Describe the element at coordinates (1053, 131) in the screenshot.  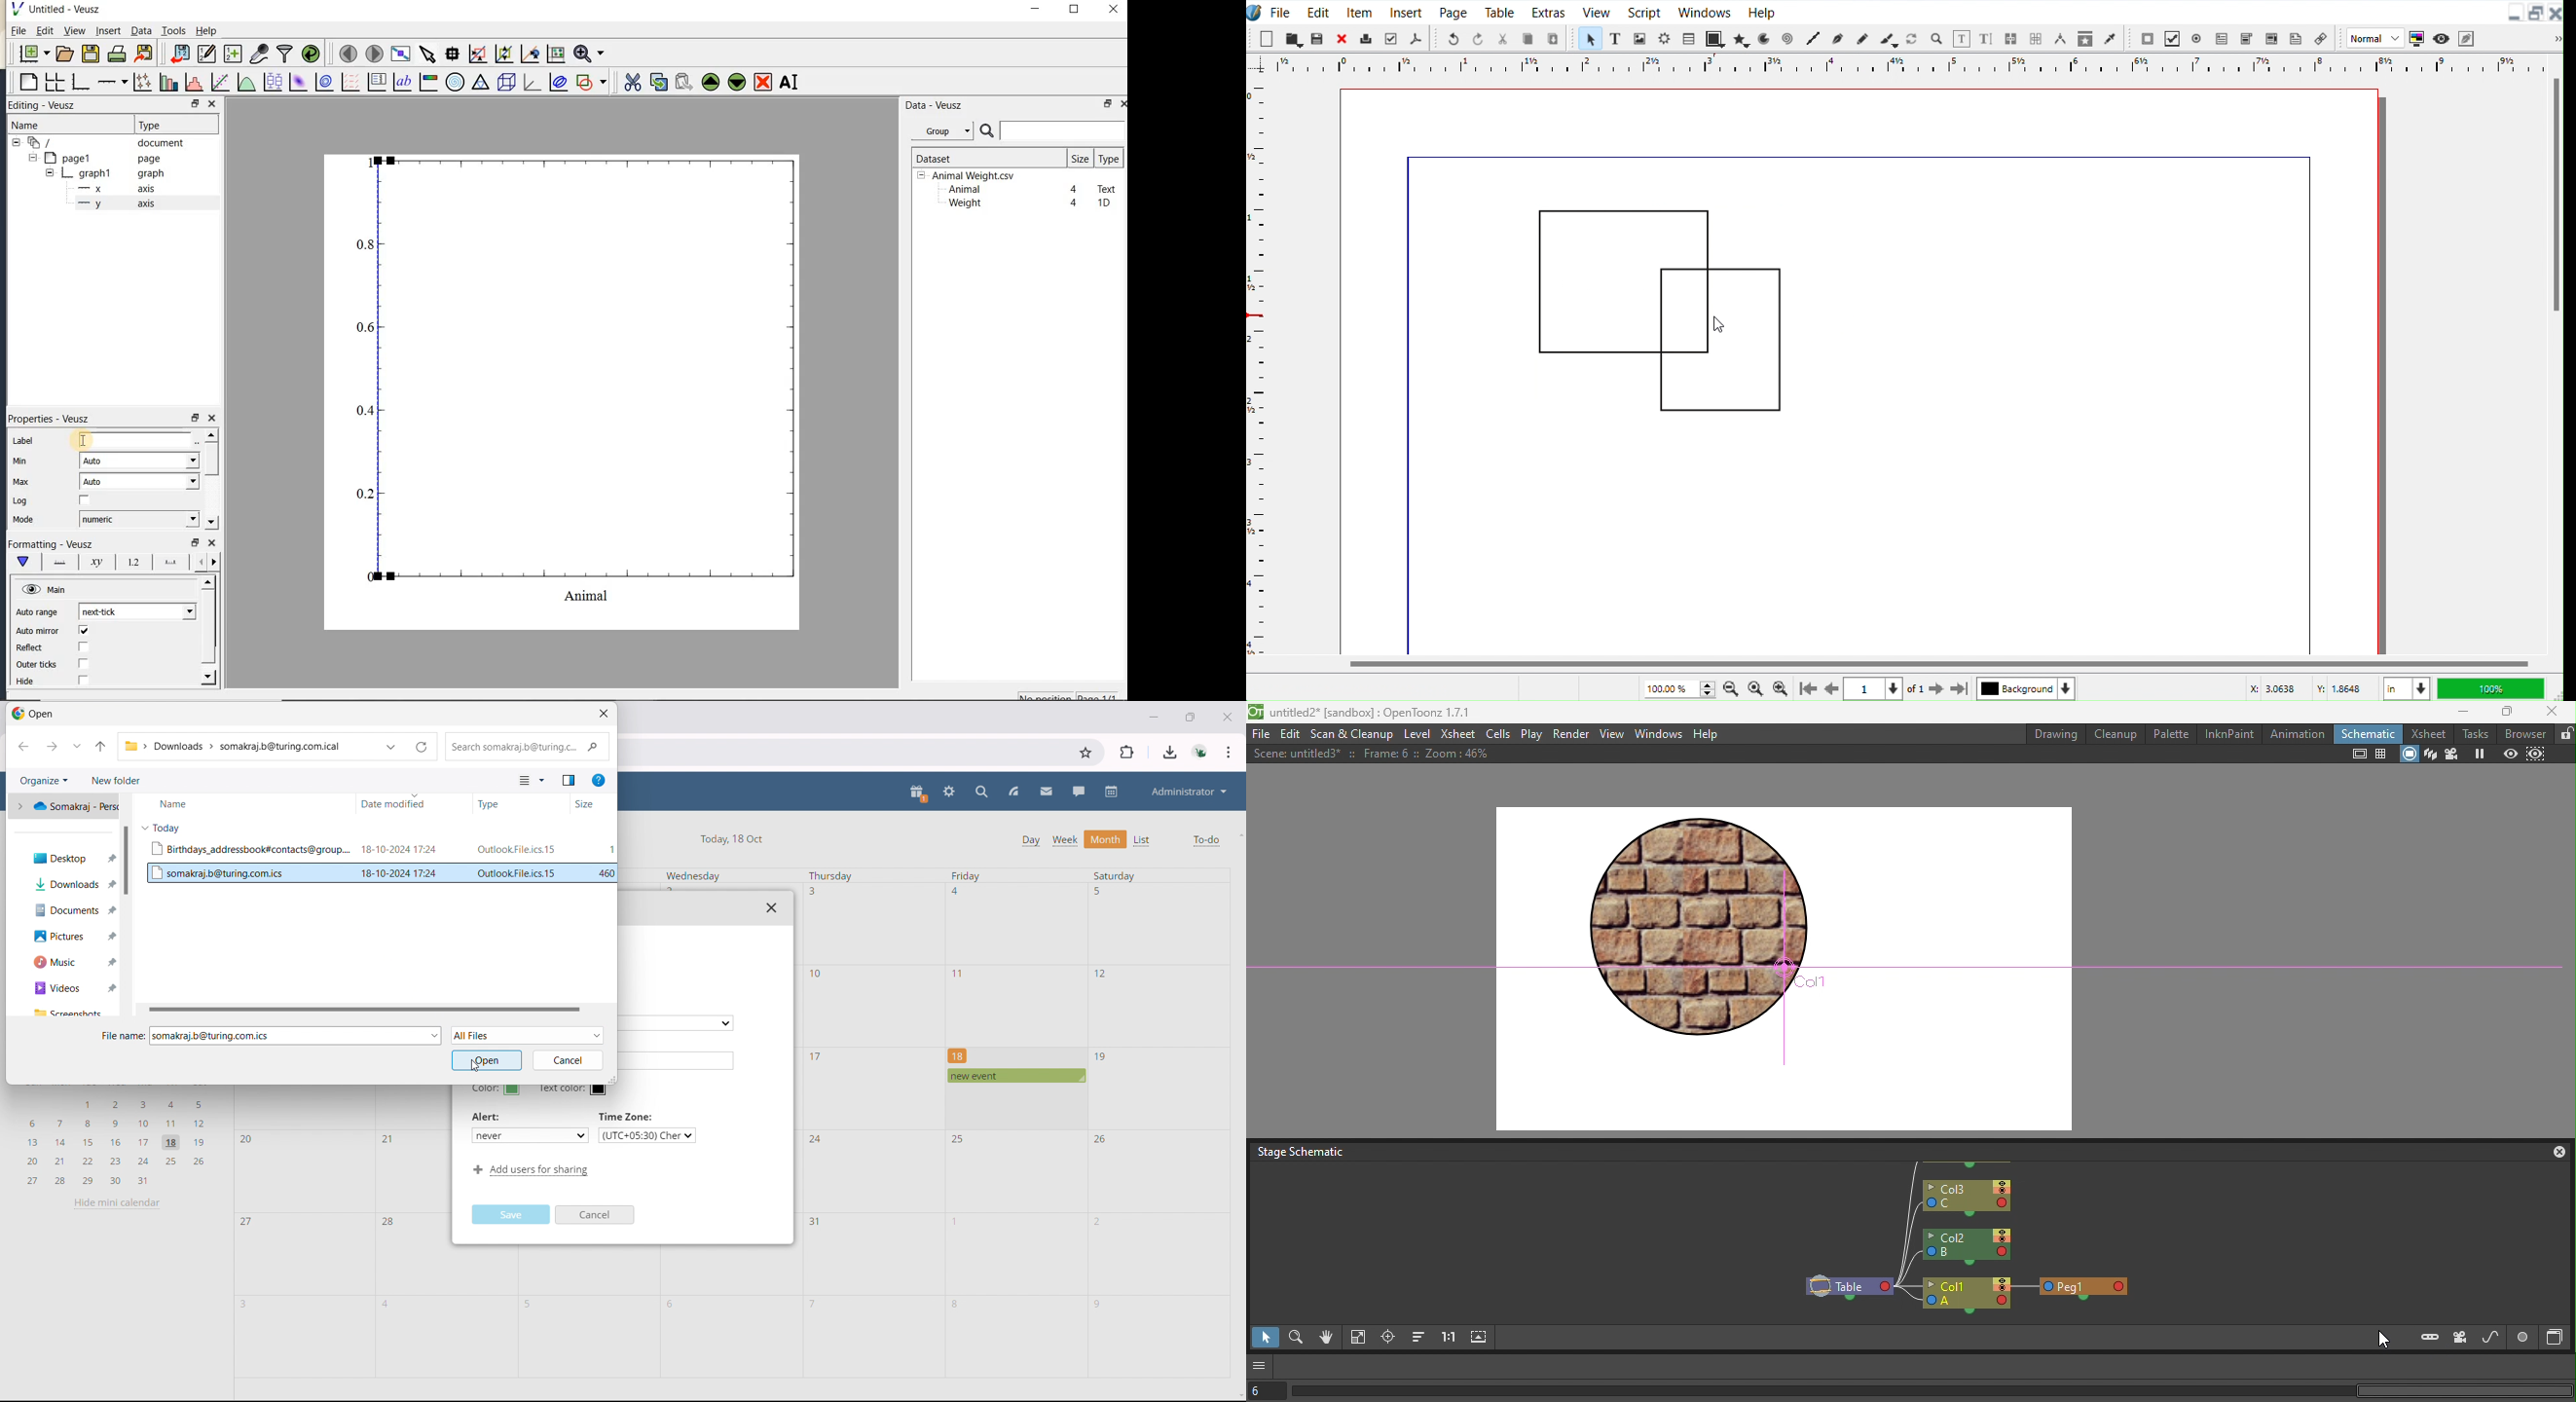
I see `search datasets` at that location.